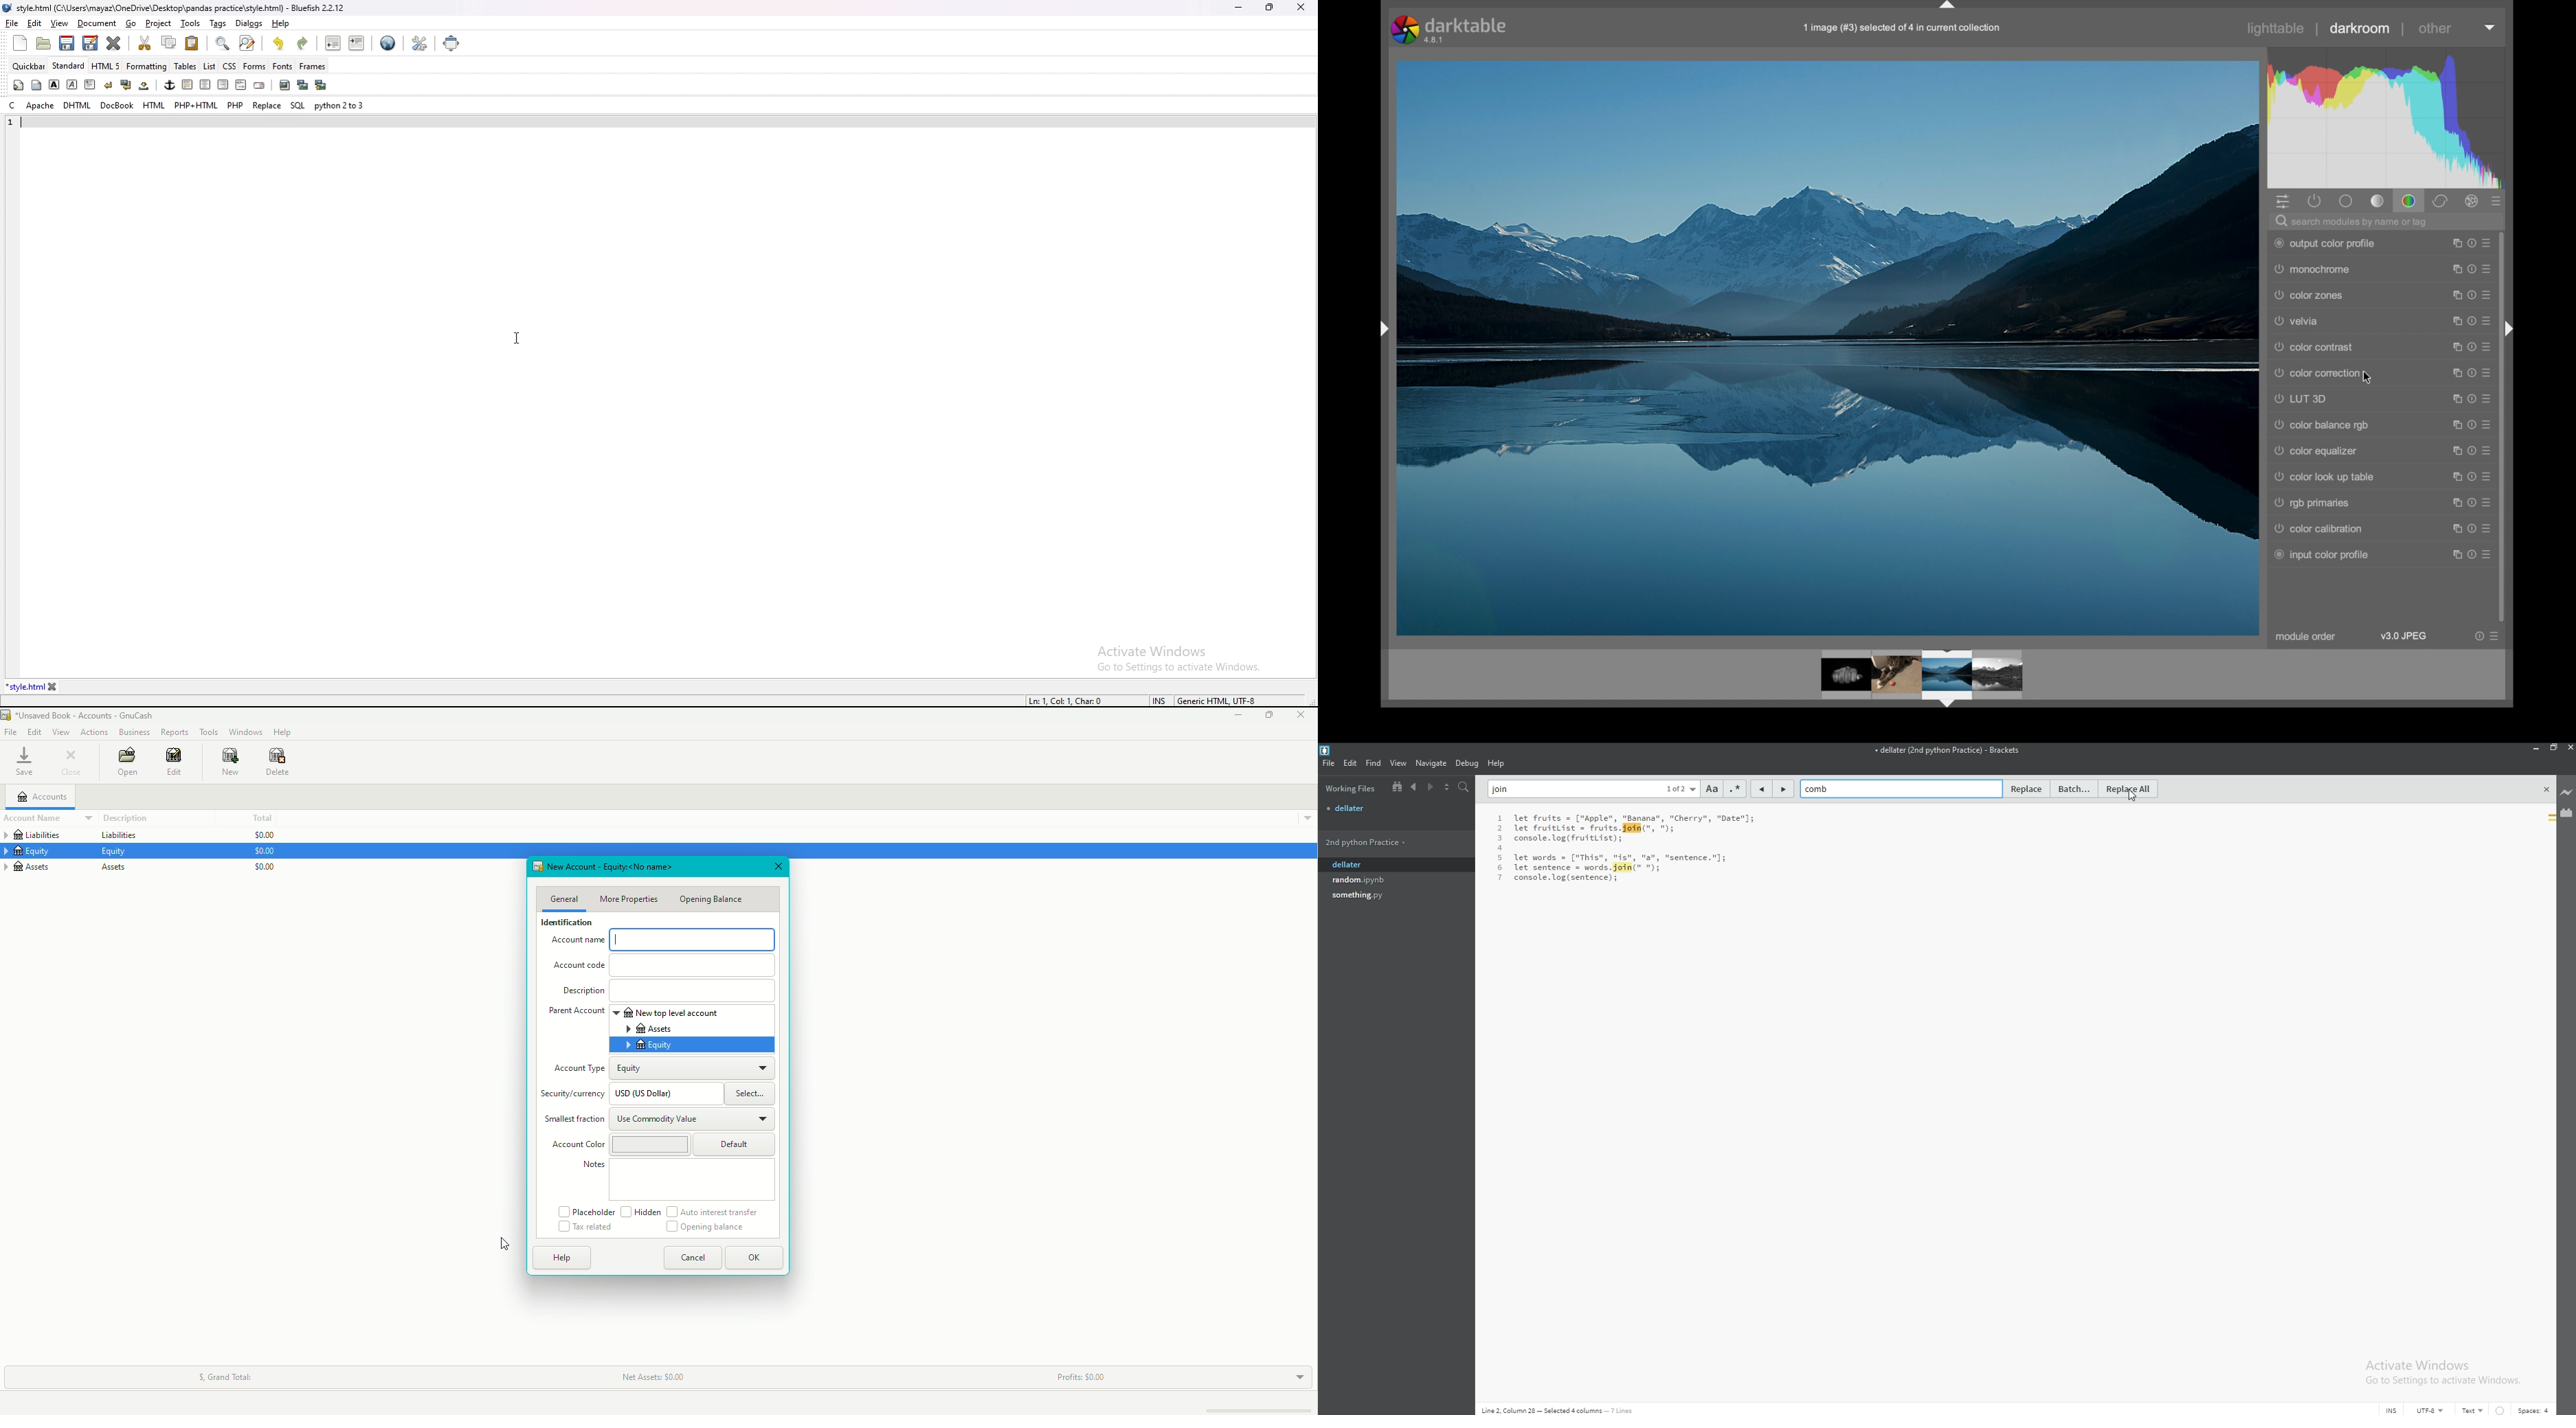 This screenshot has width=2576, height=1428. Describe the element at coordinates (2306, 637) in the screenshot. I see `module order` at that location.